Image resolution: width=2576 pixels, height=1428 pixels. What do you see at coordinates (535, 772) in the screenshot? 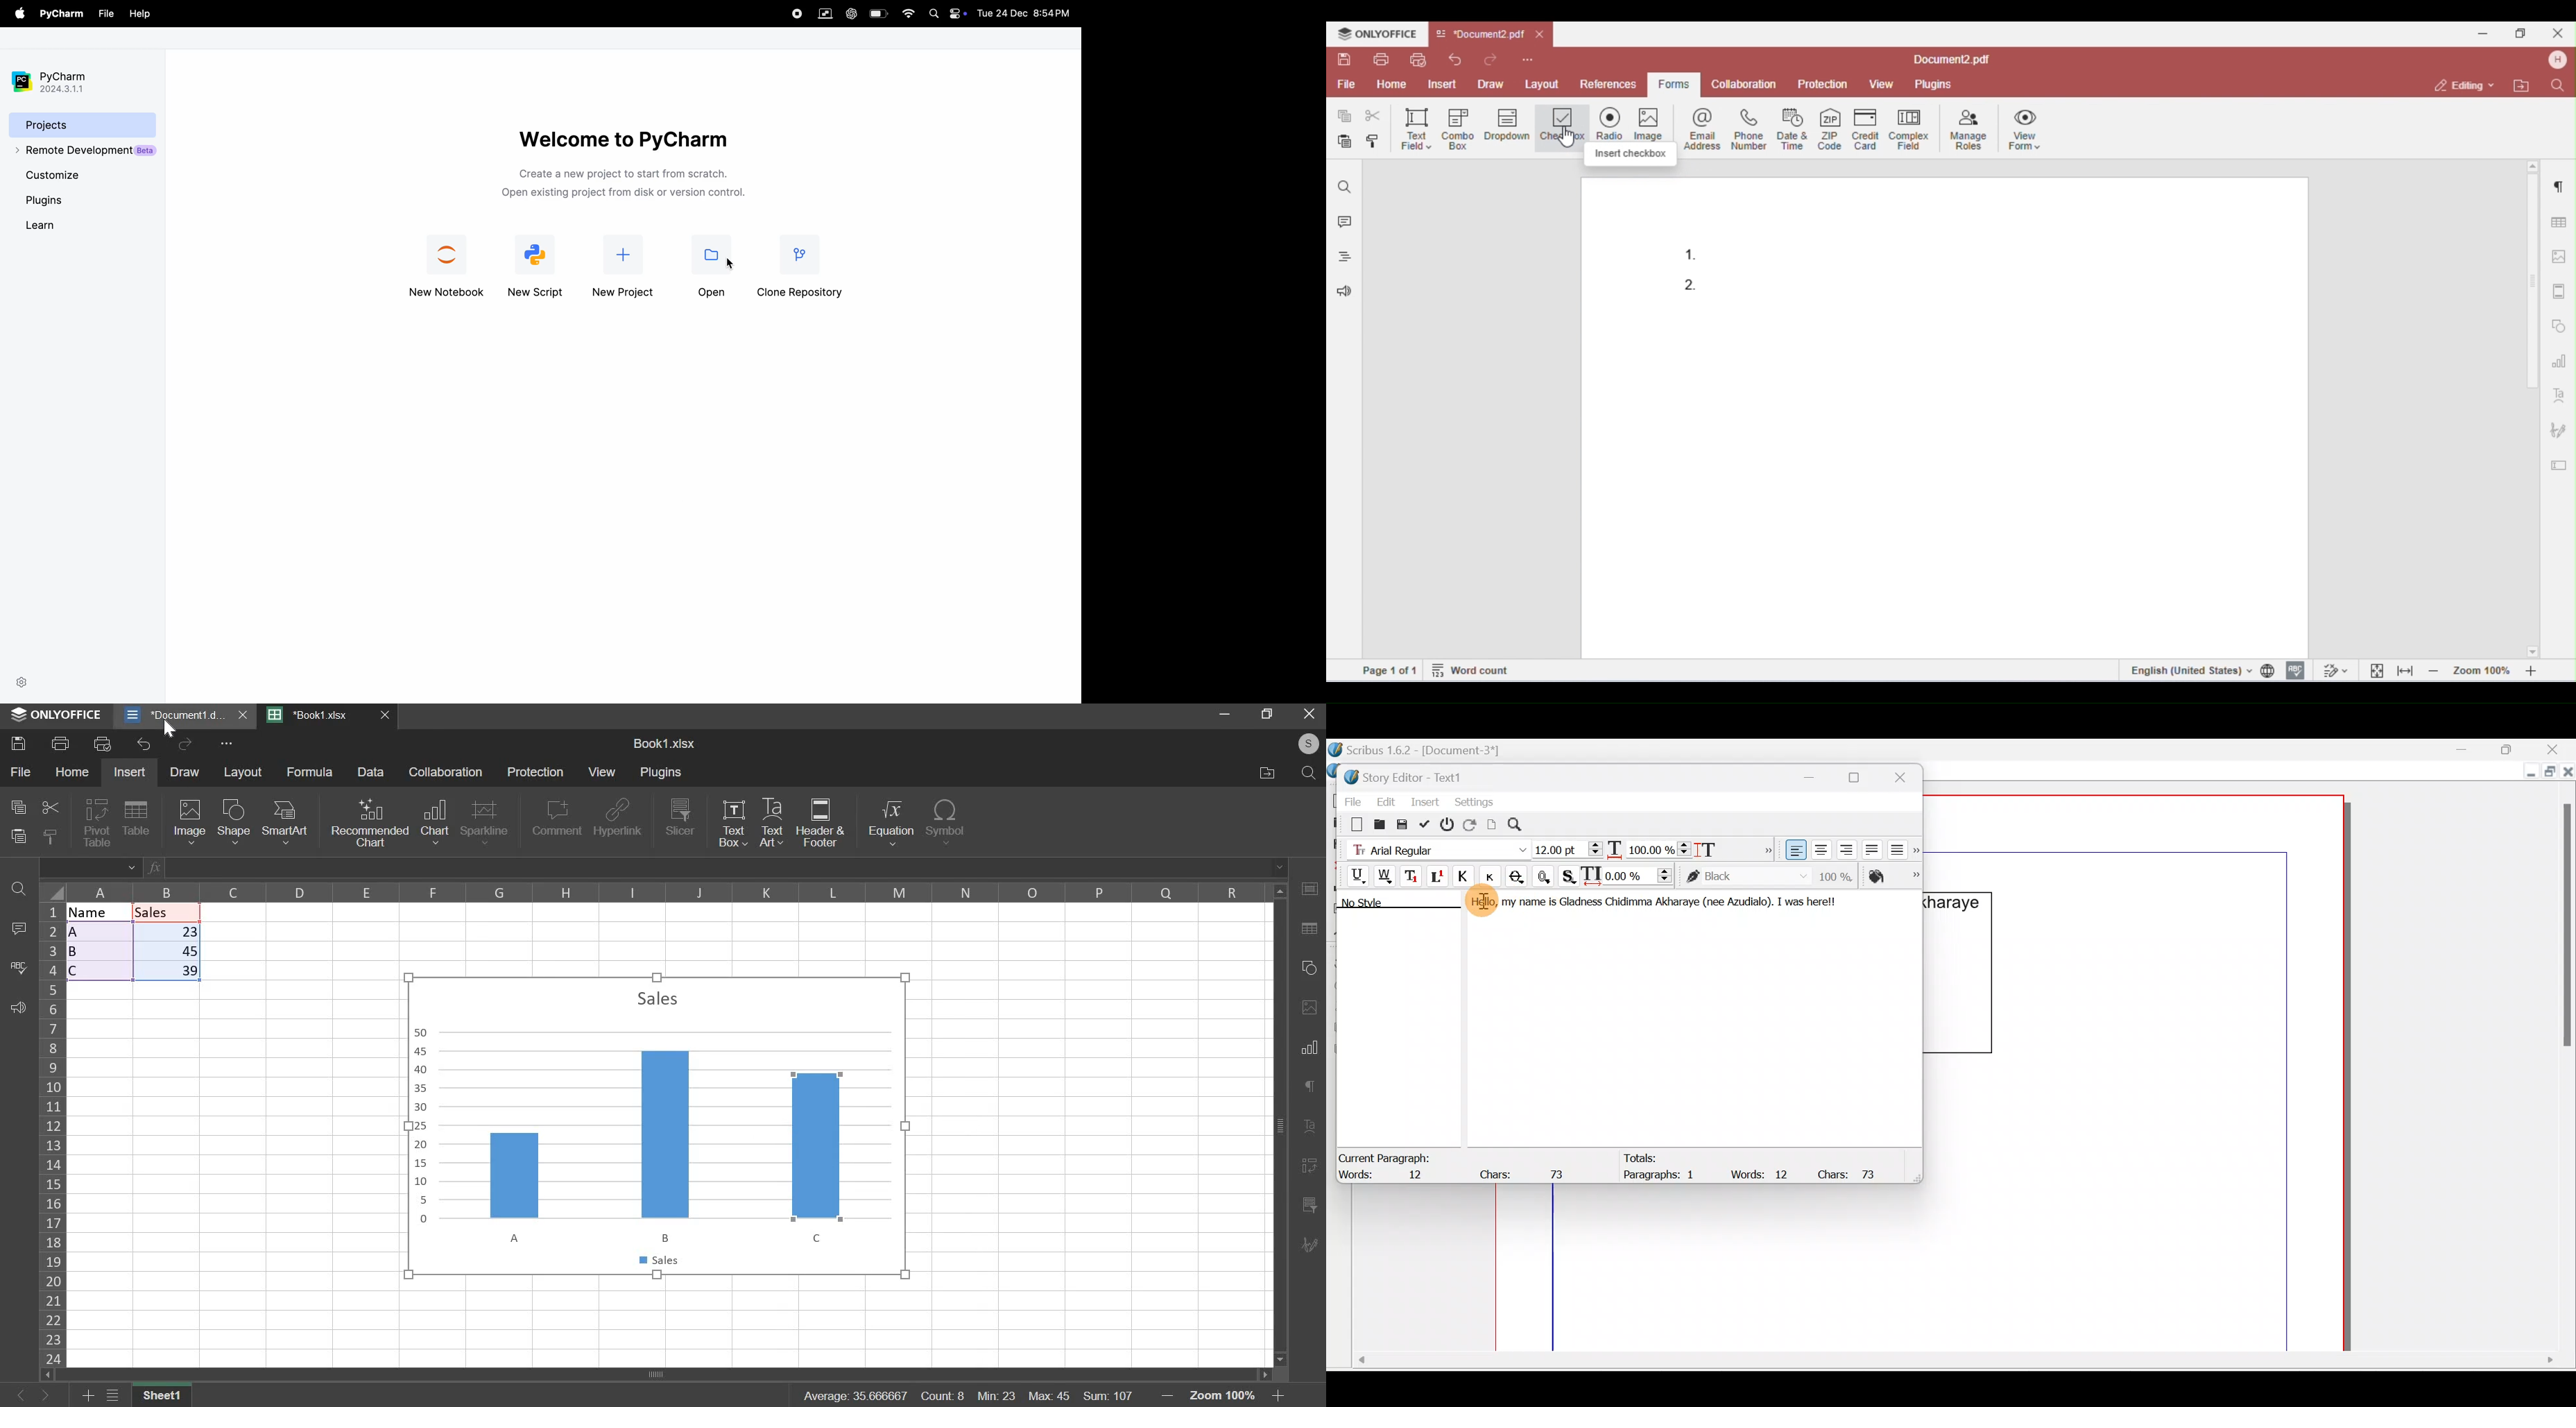
I see `protection` at bounding box center [535, 772].